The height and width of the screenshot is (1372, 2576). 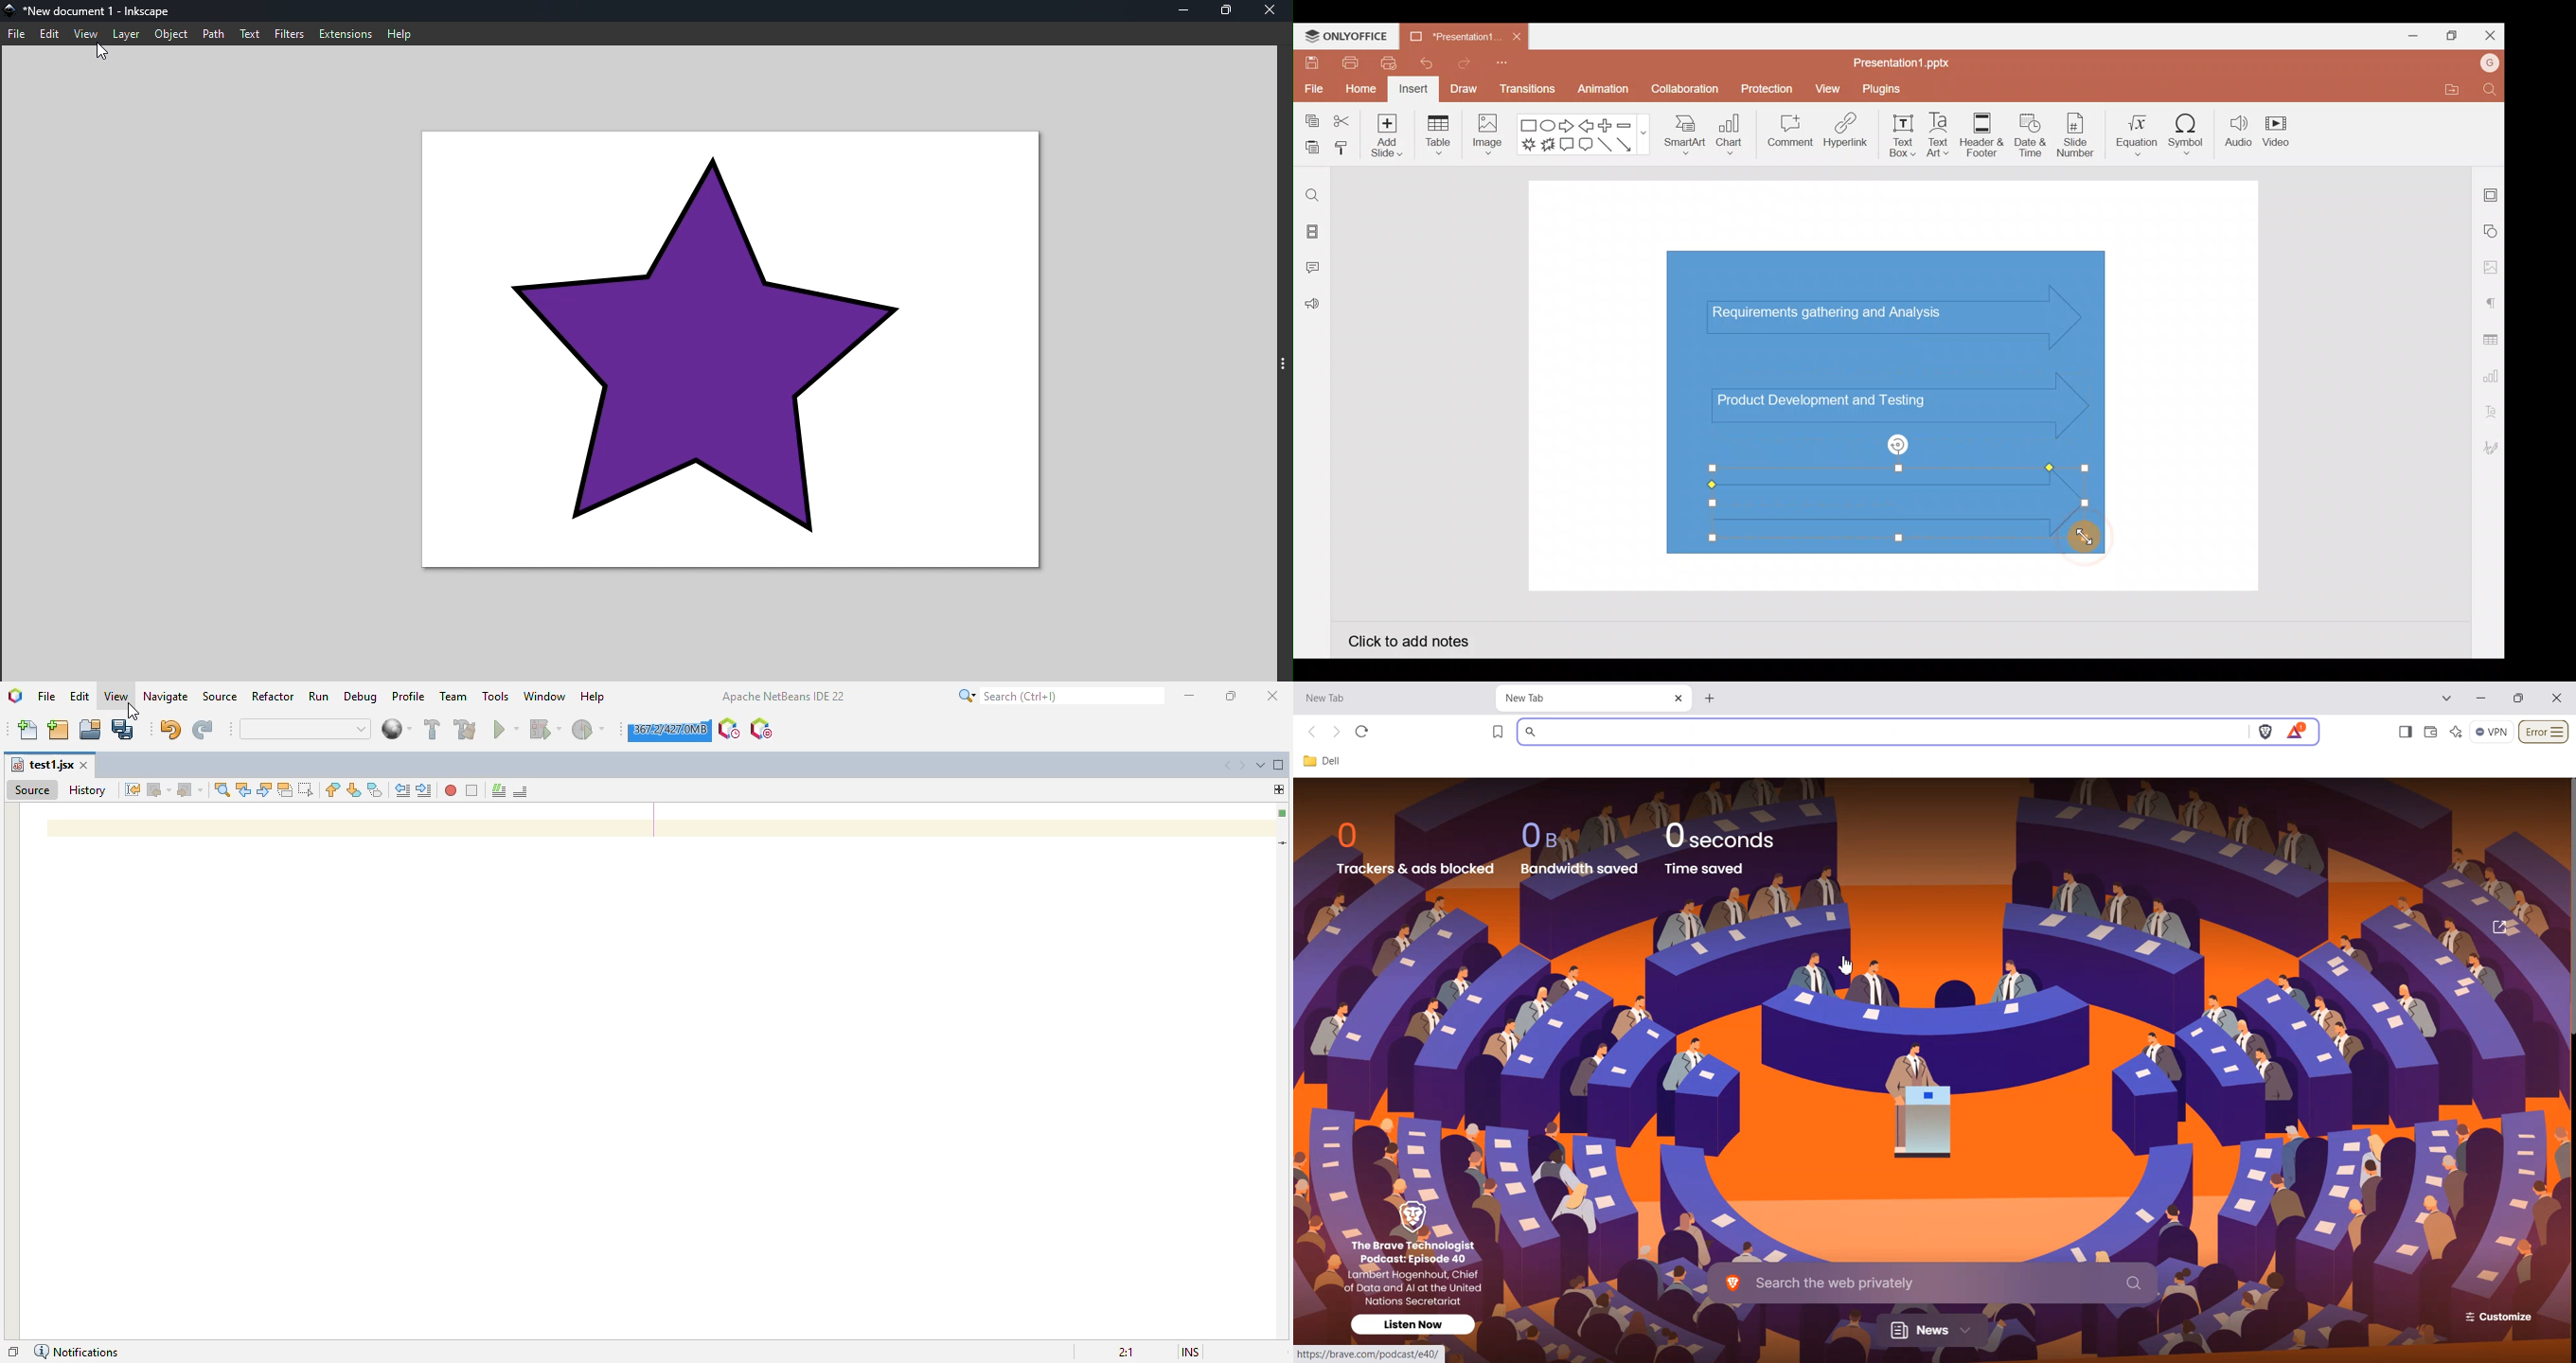 What do you see at coordinates (2239, 131) in the screenshot?
I see `Audio` at bounding box center [2239, 131].